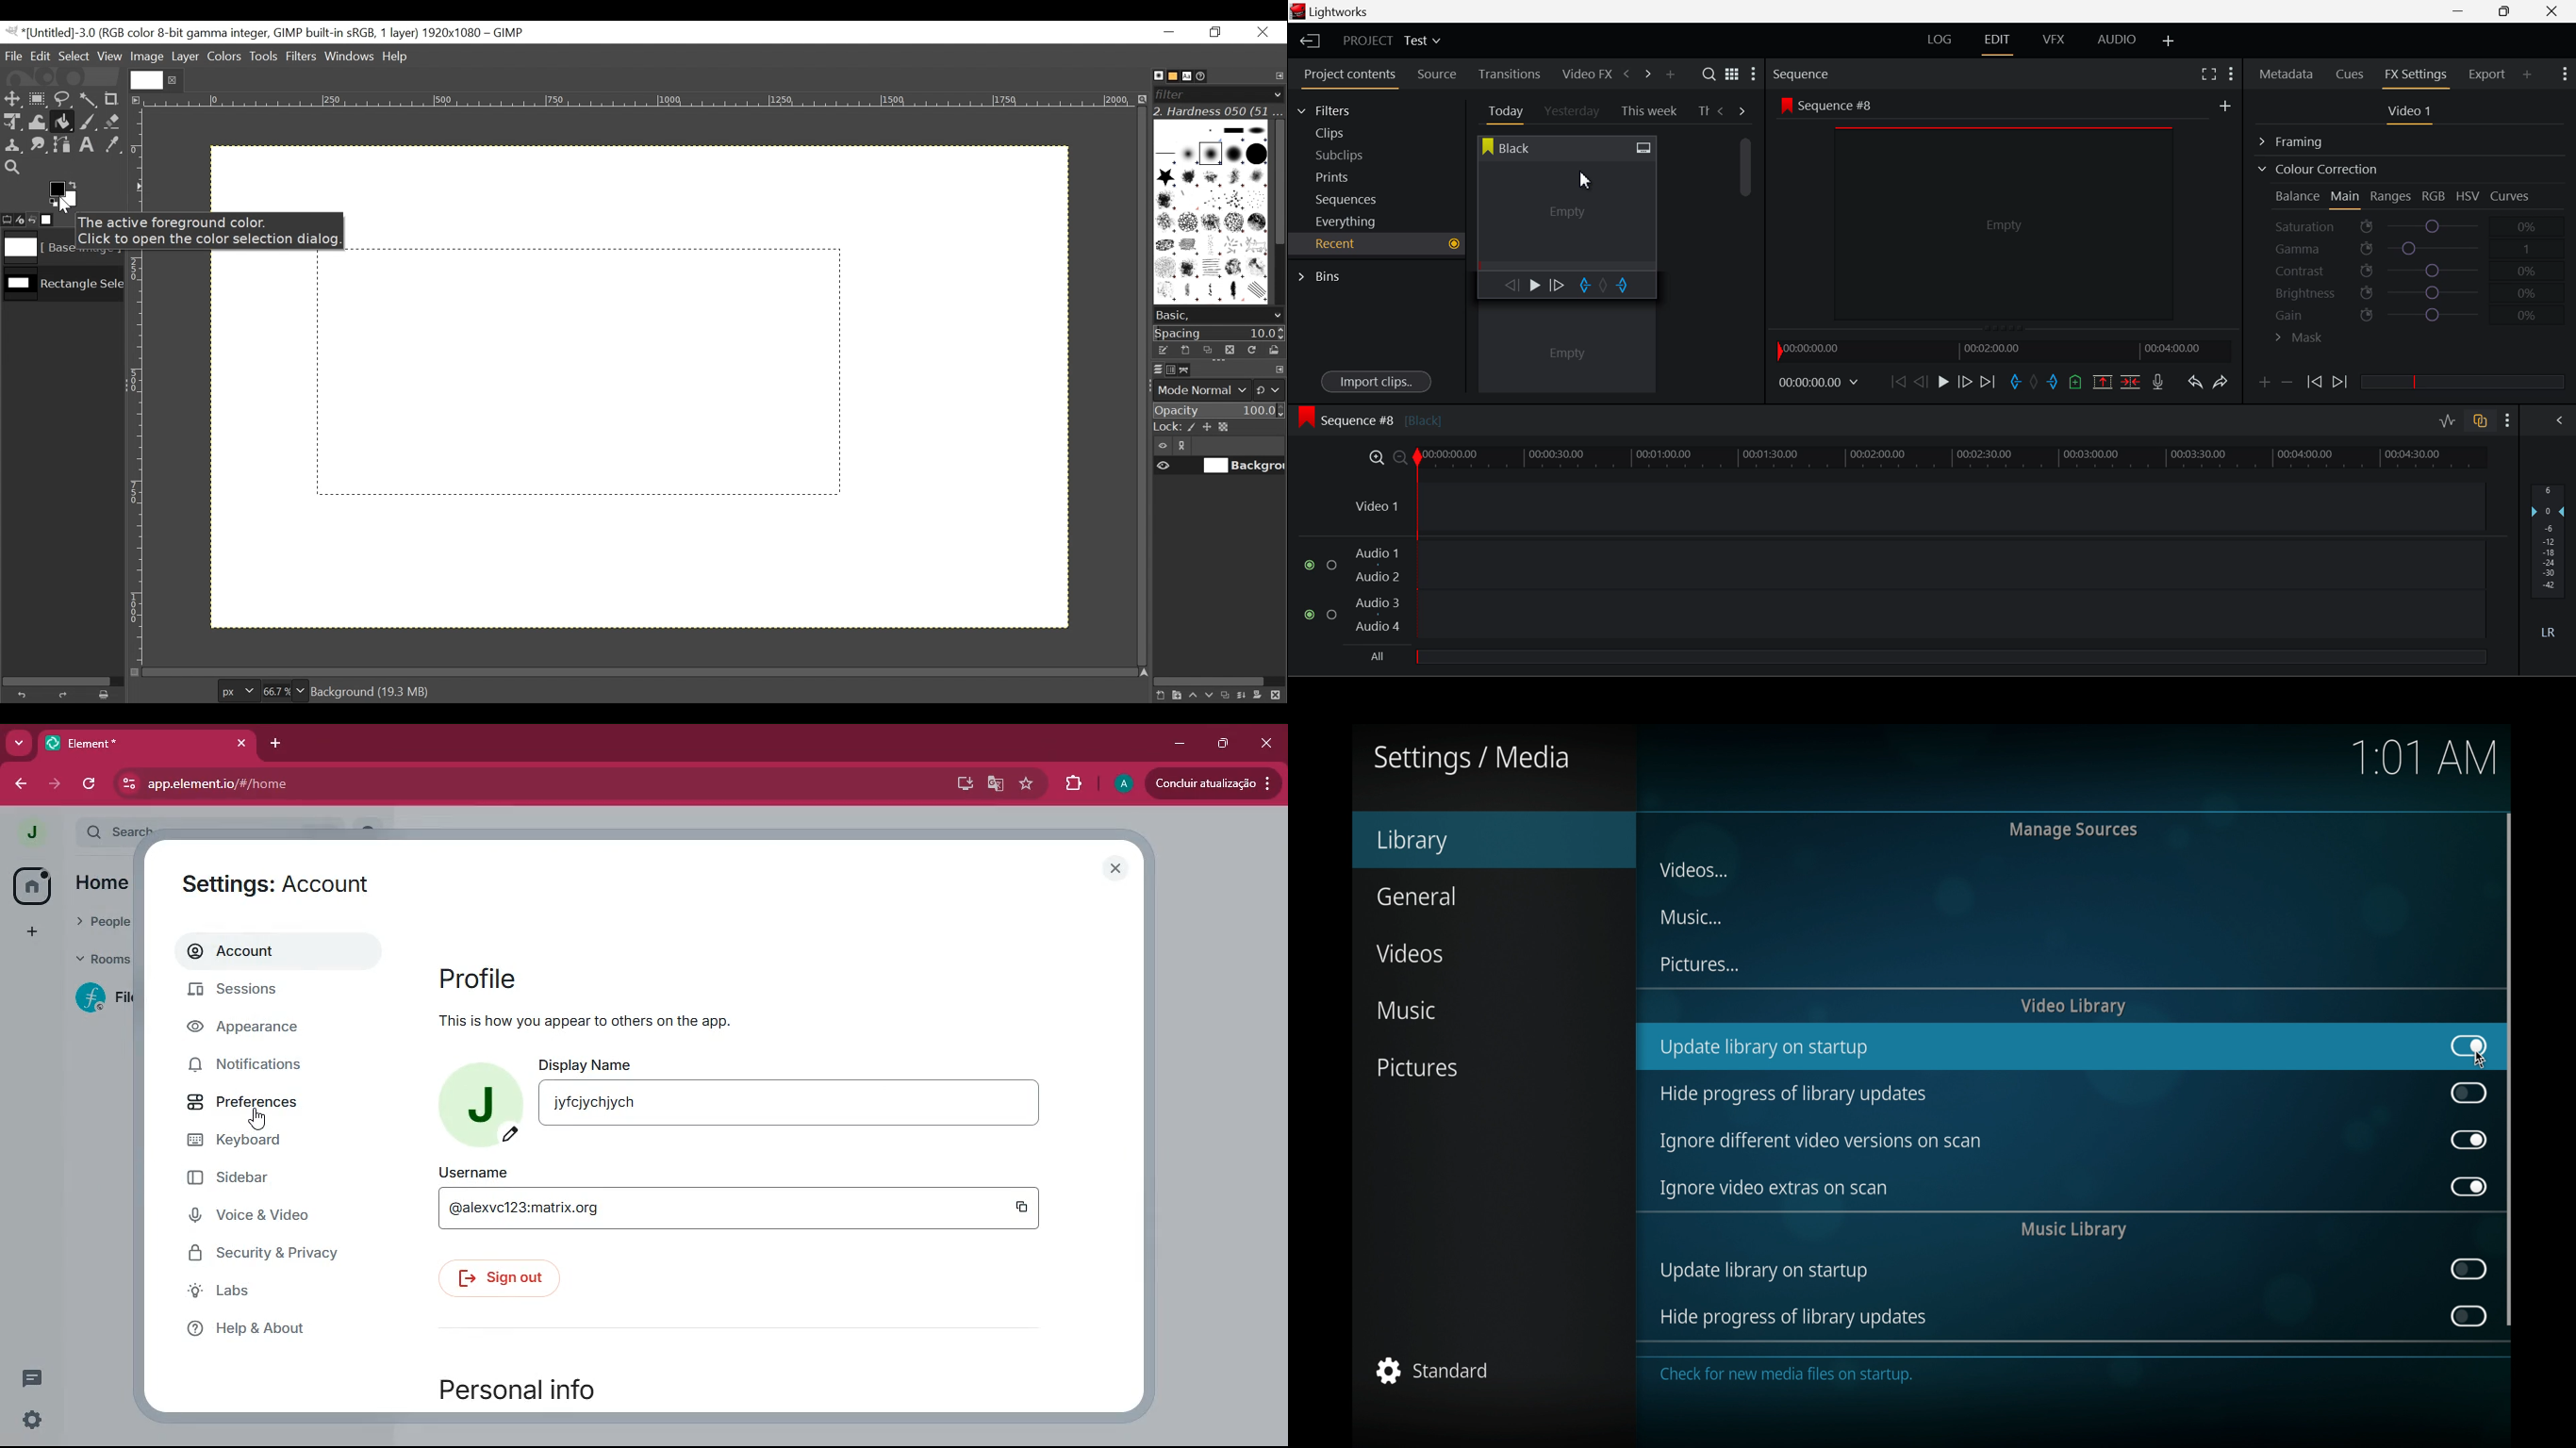 The image size is (2576, 1456). I want to click on voice & video, so click(265, 1218).